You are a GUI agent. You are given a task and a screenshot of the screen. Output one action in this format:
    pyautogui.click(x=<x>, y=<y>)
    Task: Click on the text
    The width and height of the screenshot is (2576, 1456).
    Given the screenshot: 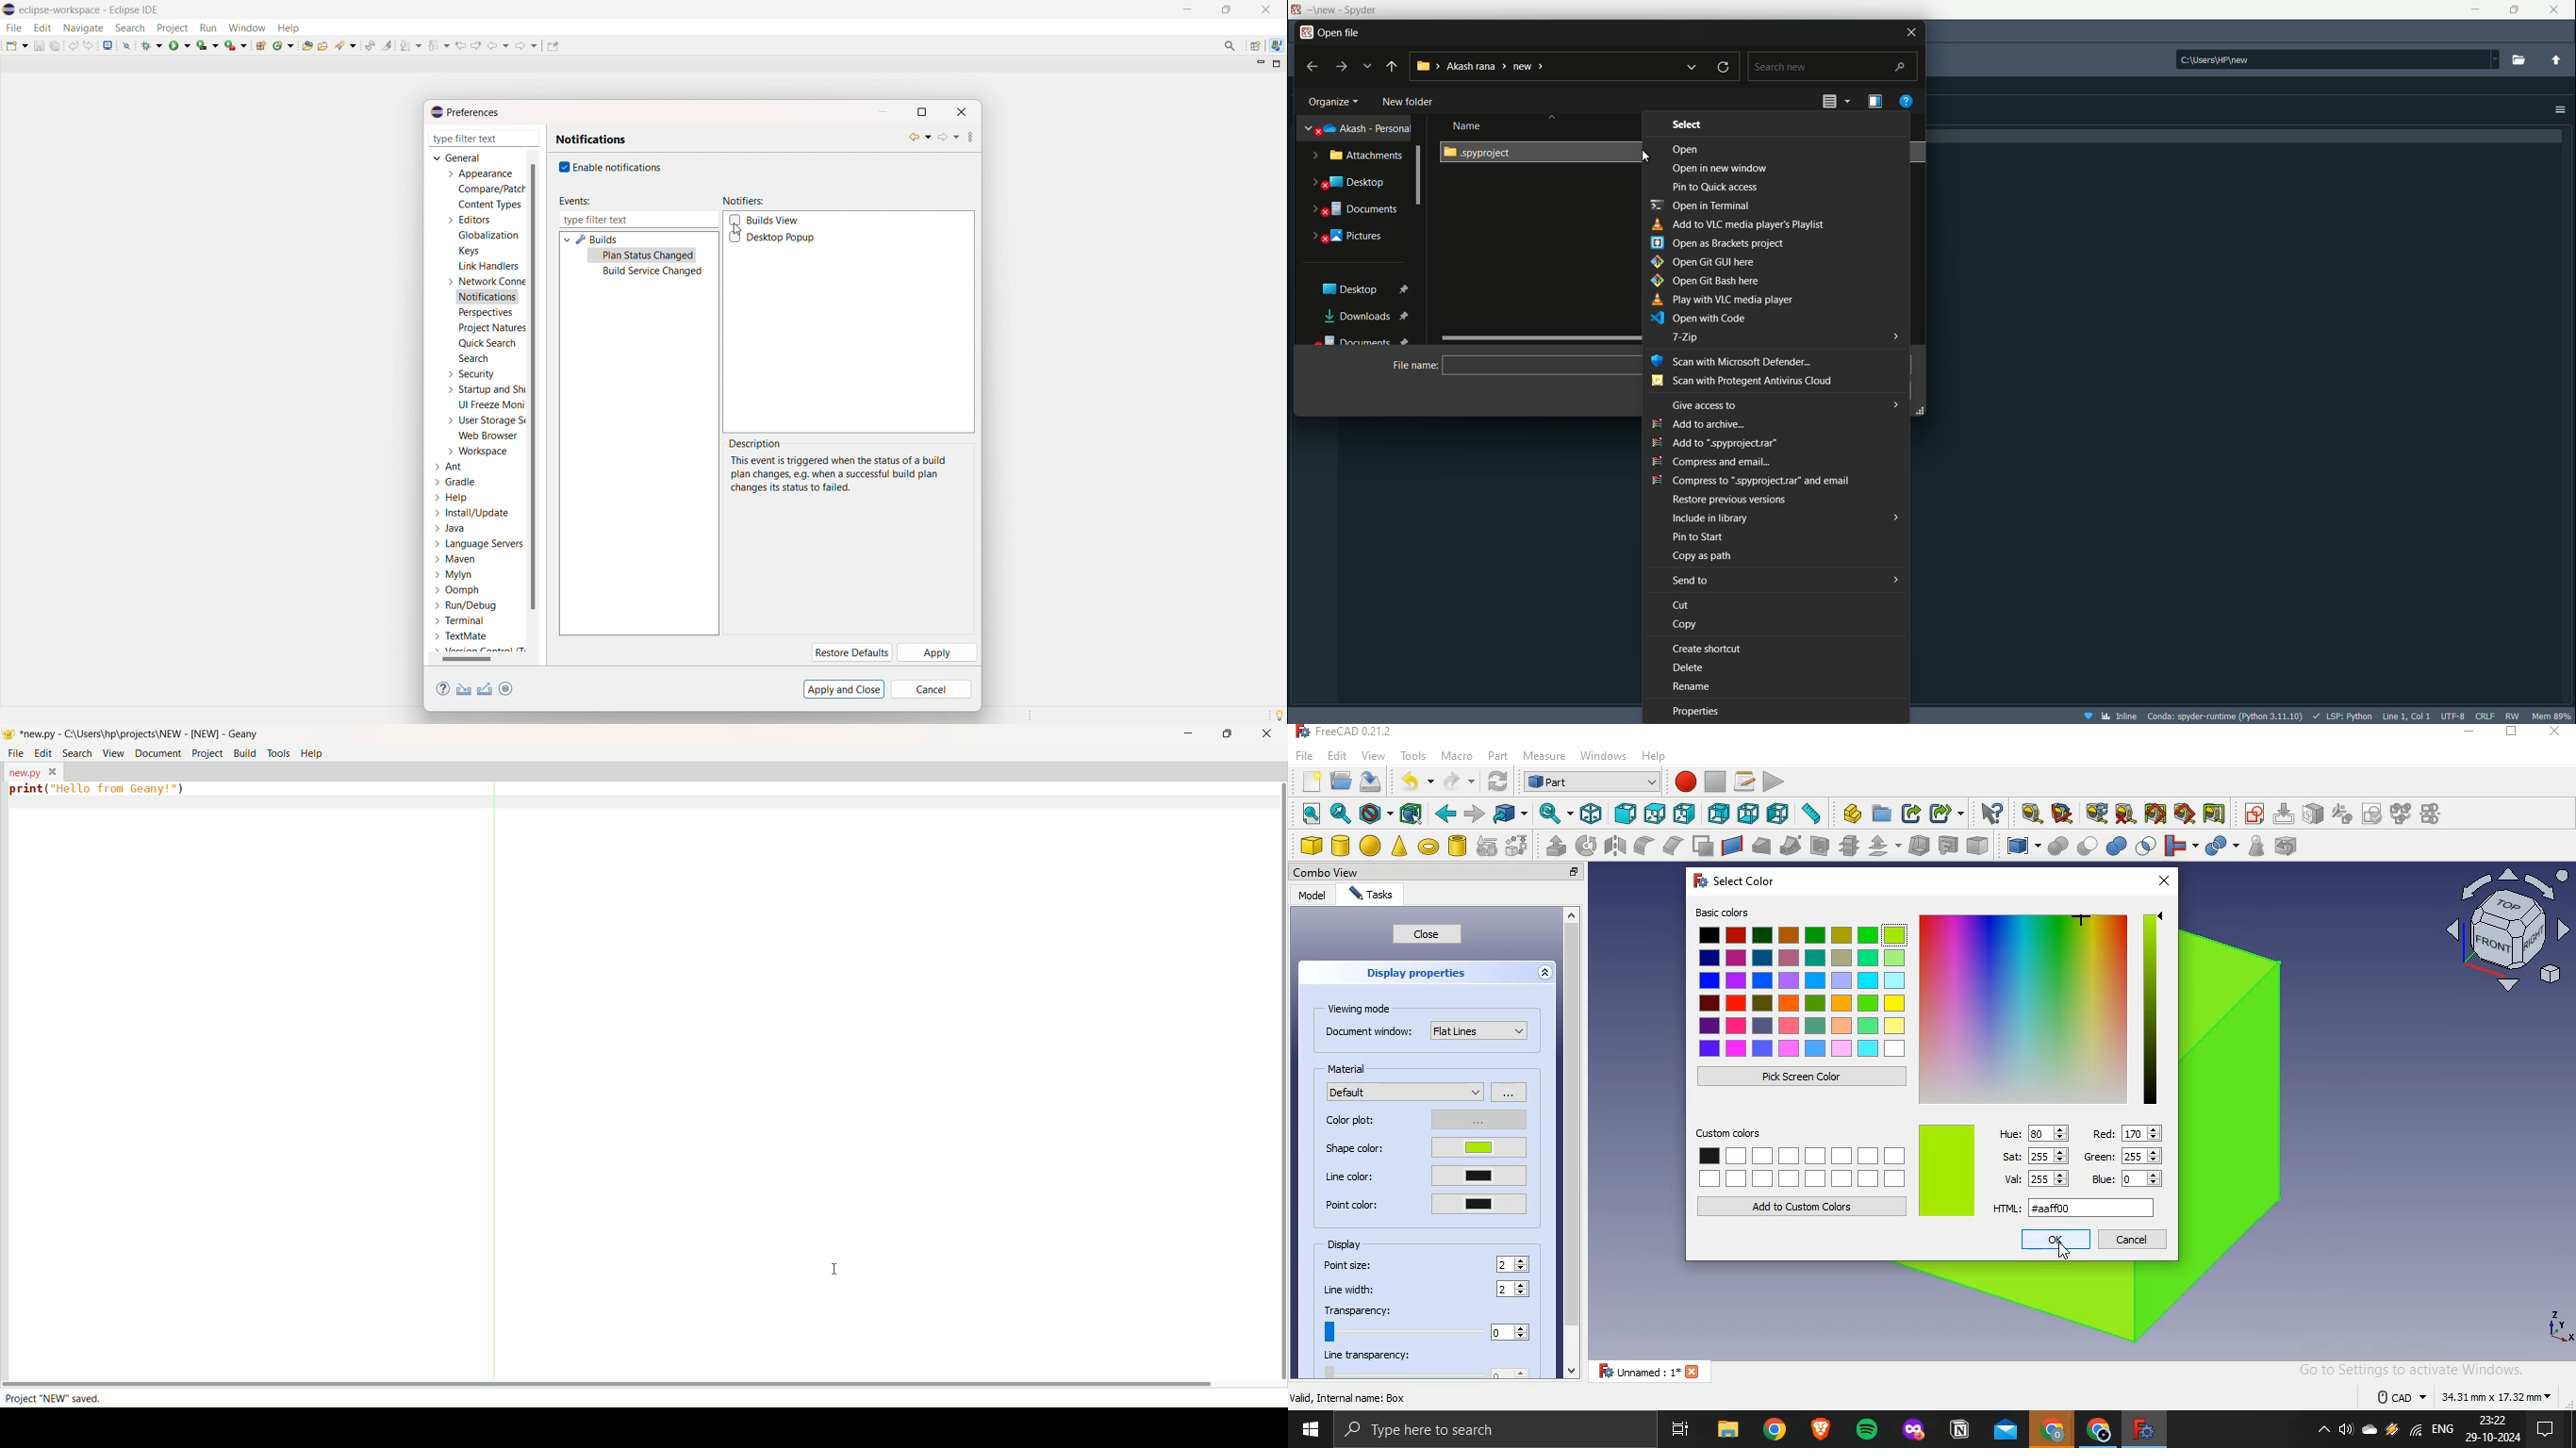 What is the action you would take?
    pyautogui.click(x=2466, y=1394)
    